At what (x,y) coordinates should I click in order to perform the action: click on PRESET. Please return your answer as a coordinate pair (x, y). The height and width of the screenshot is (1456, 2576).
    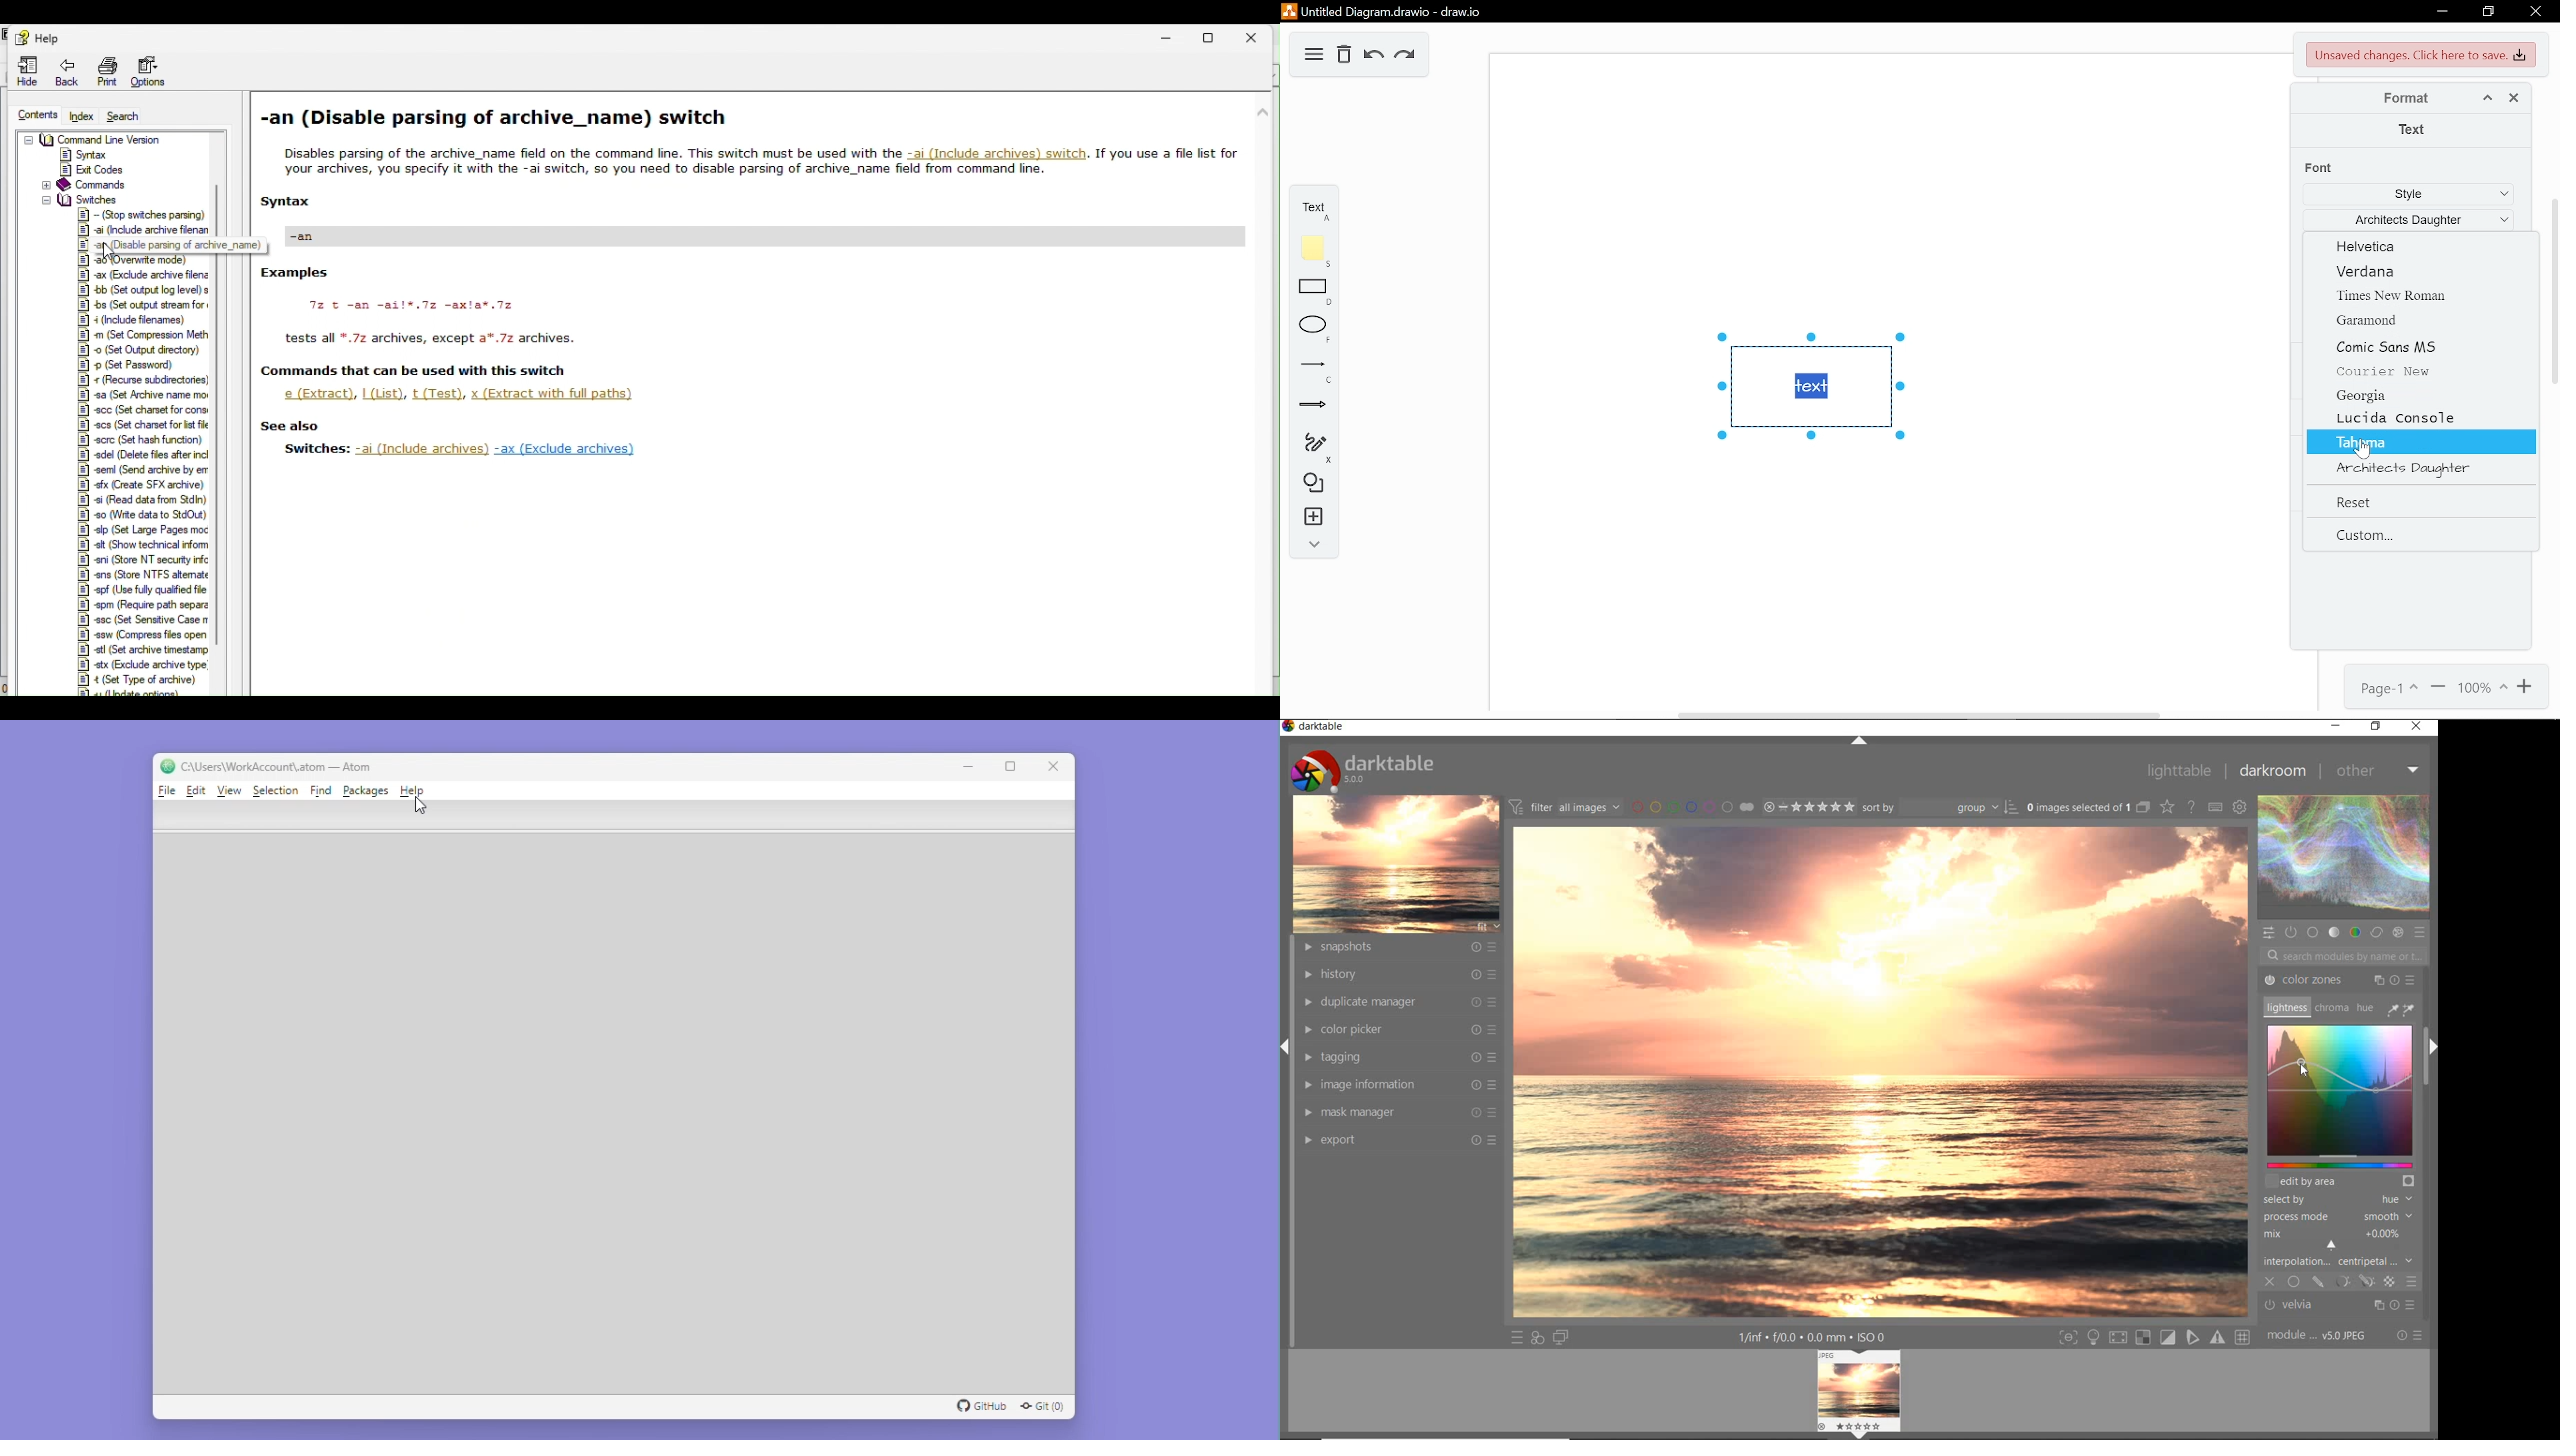
    Looking at the image, I should click on (2423, 936).